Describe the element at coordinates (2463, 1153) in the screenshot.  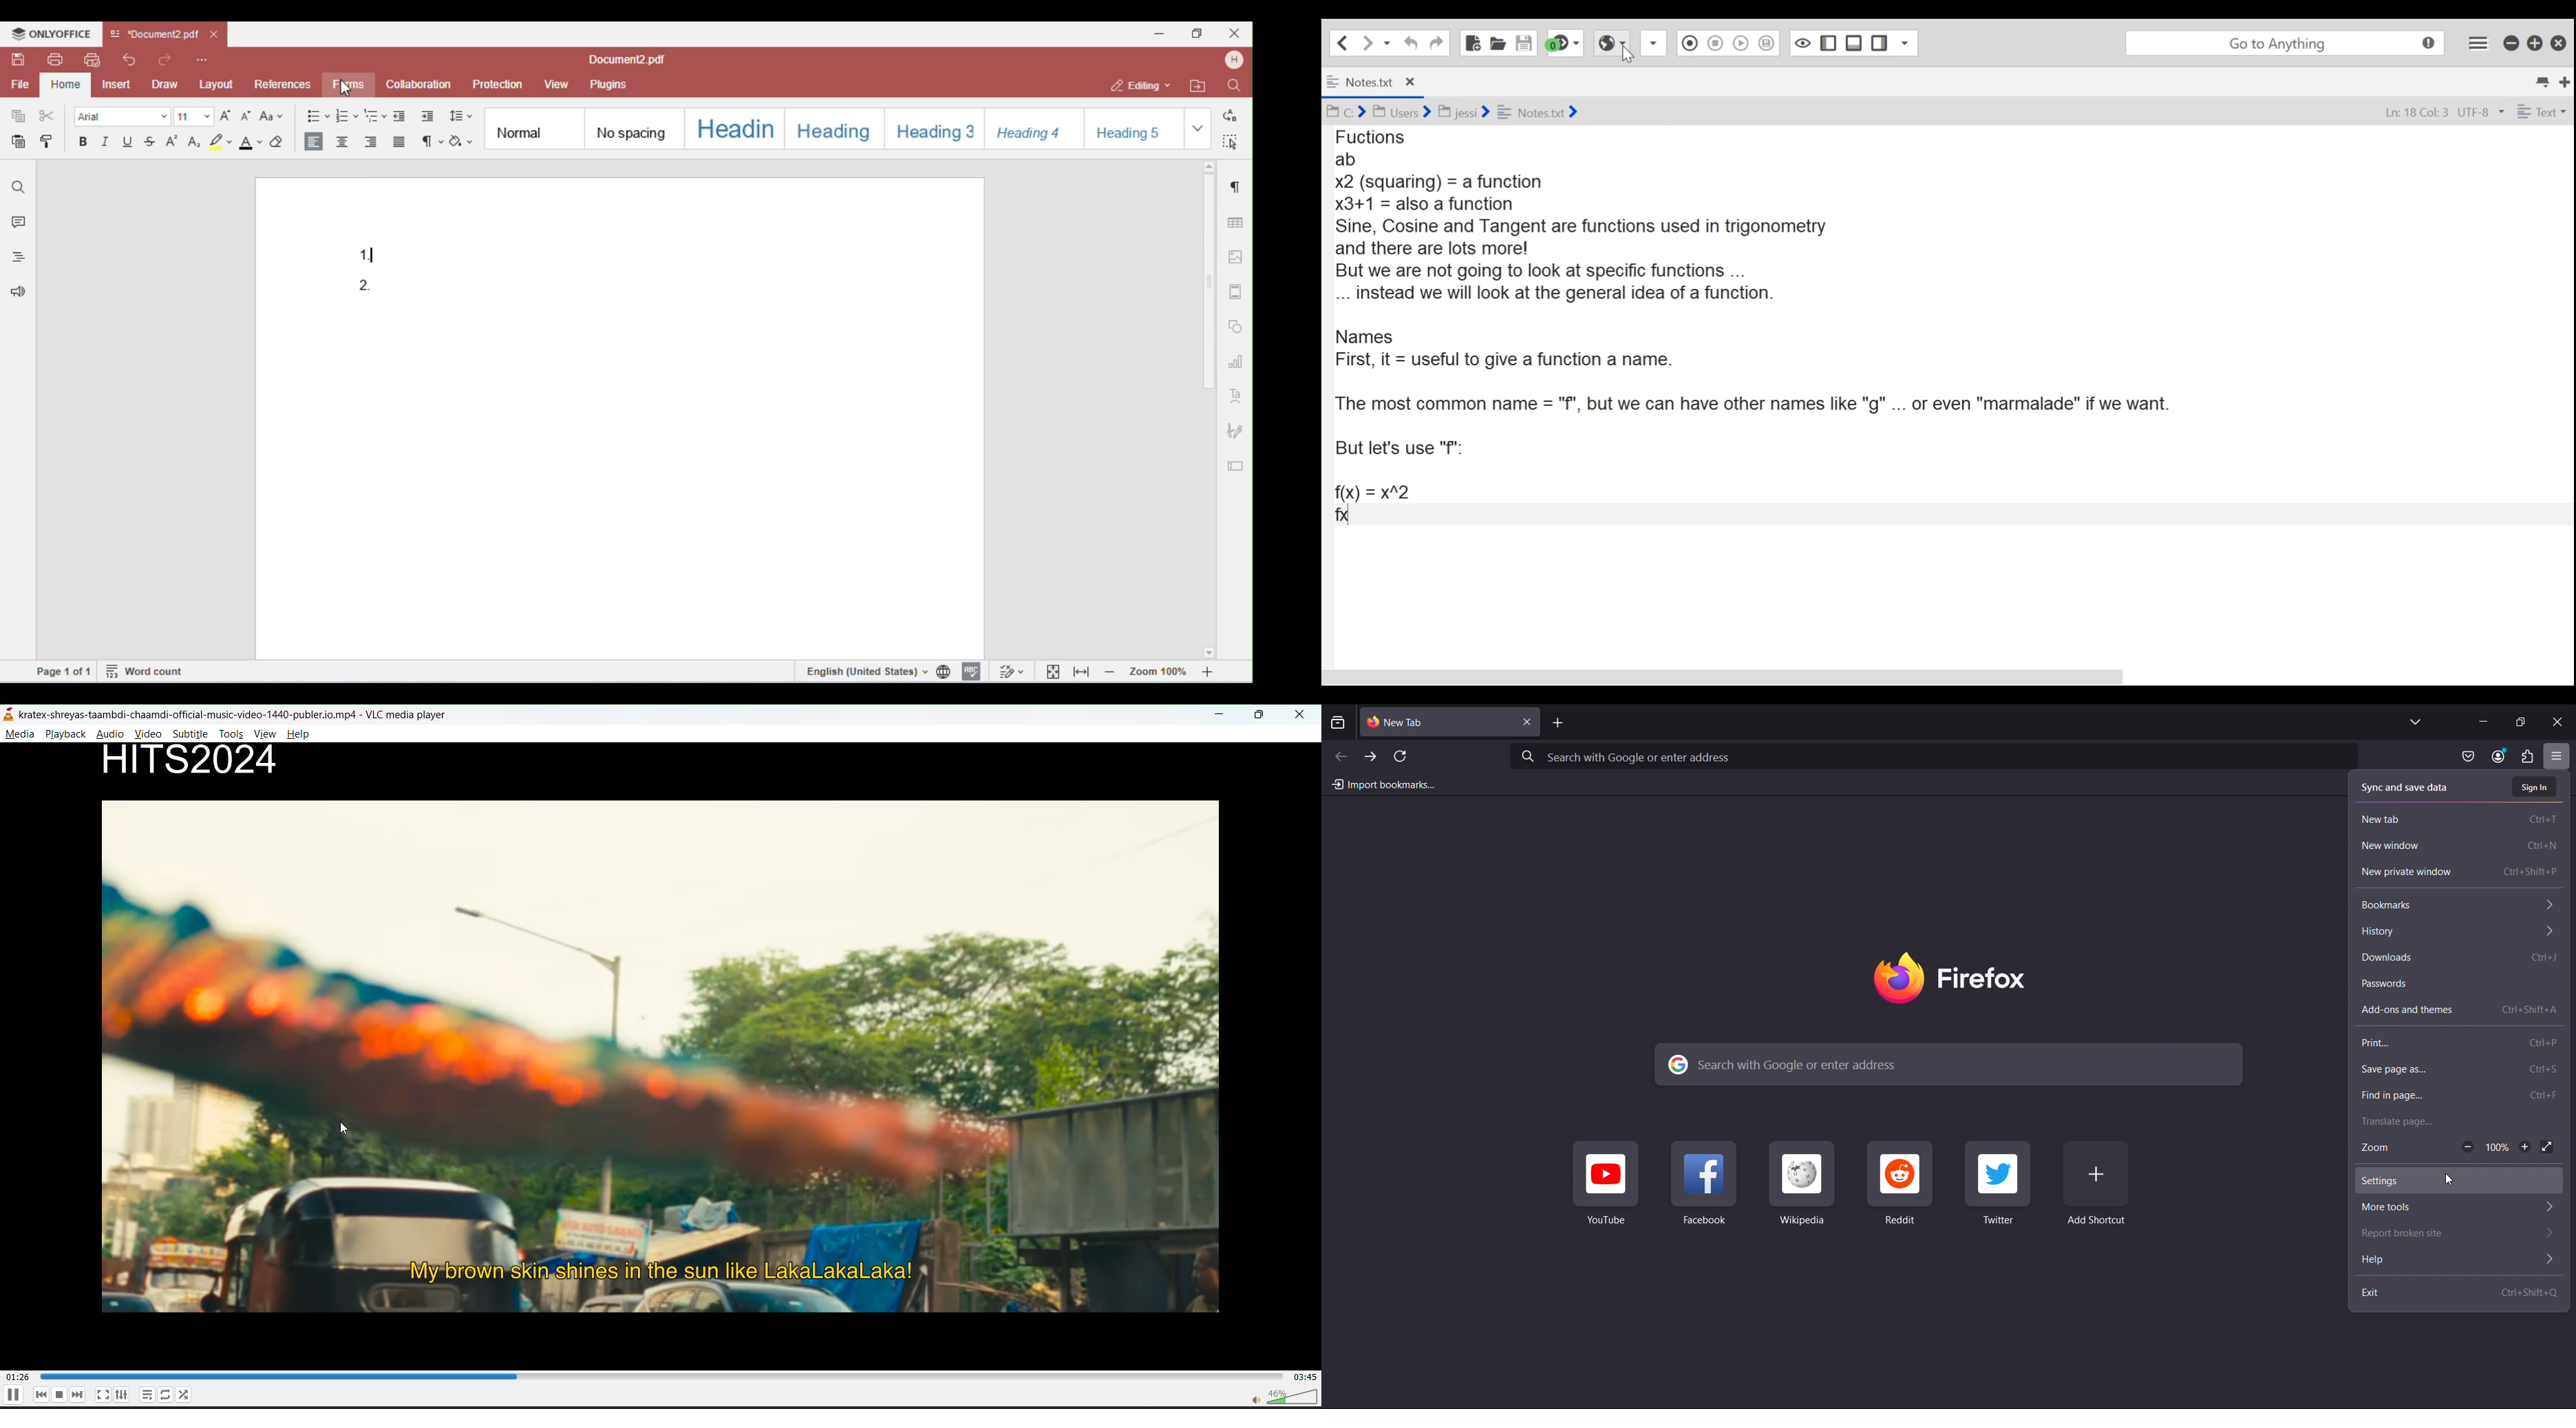
I see `Zoom` at that location.